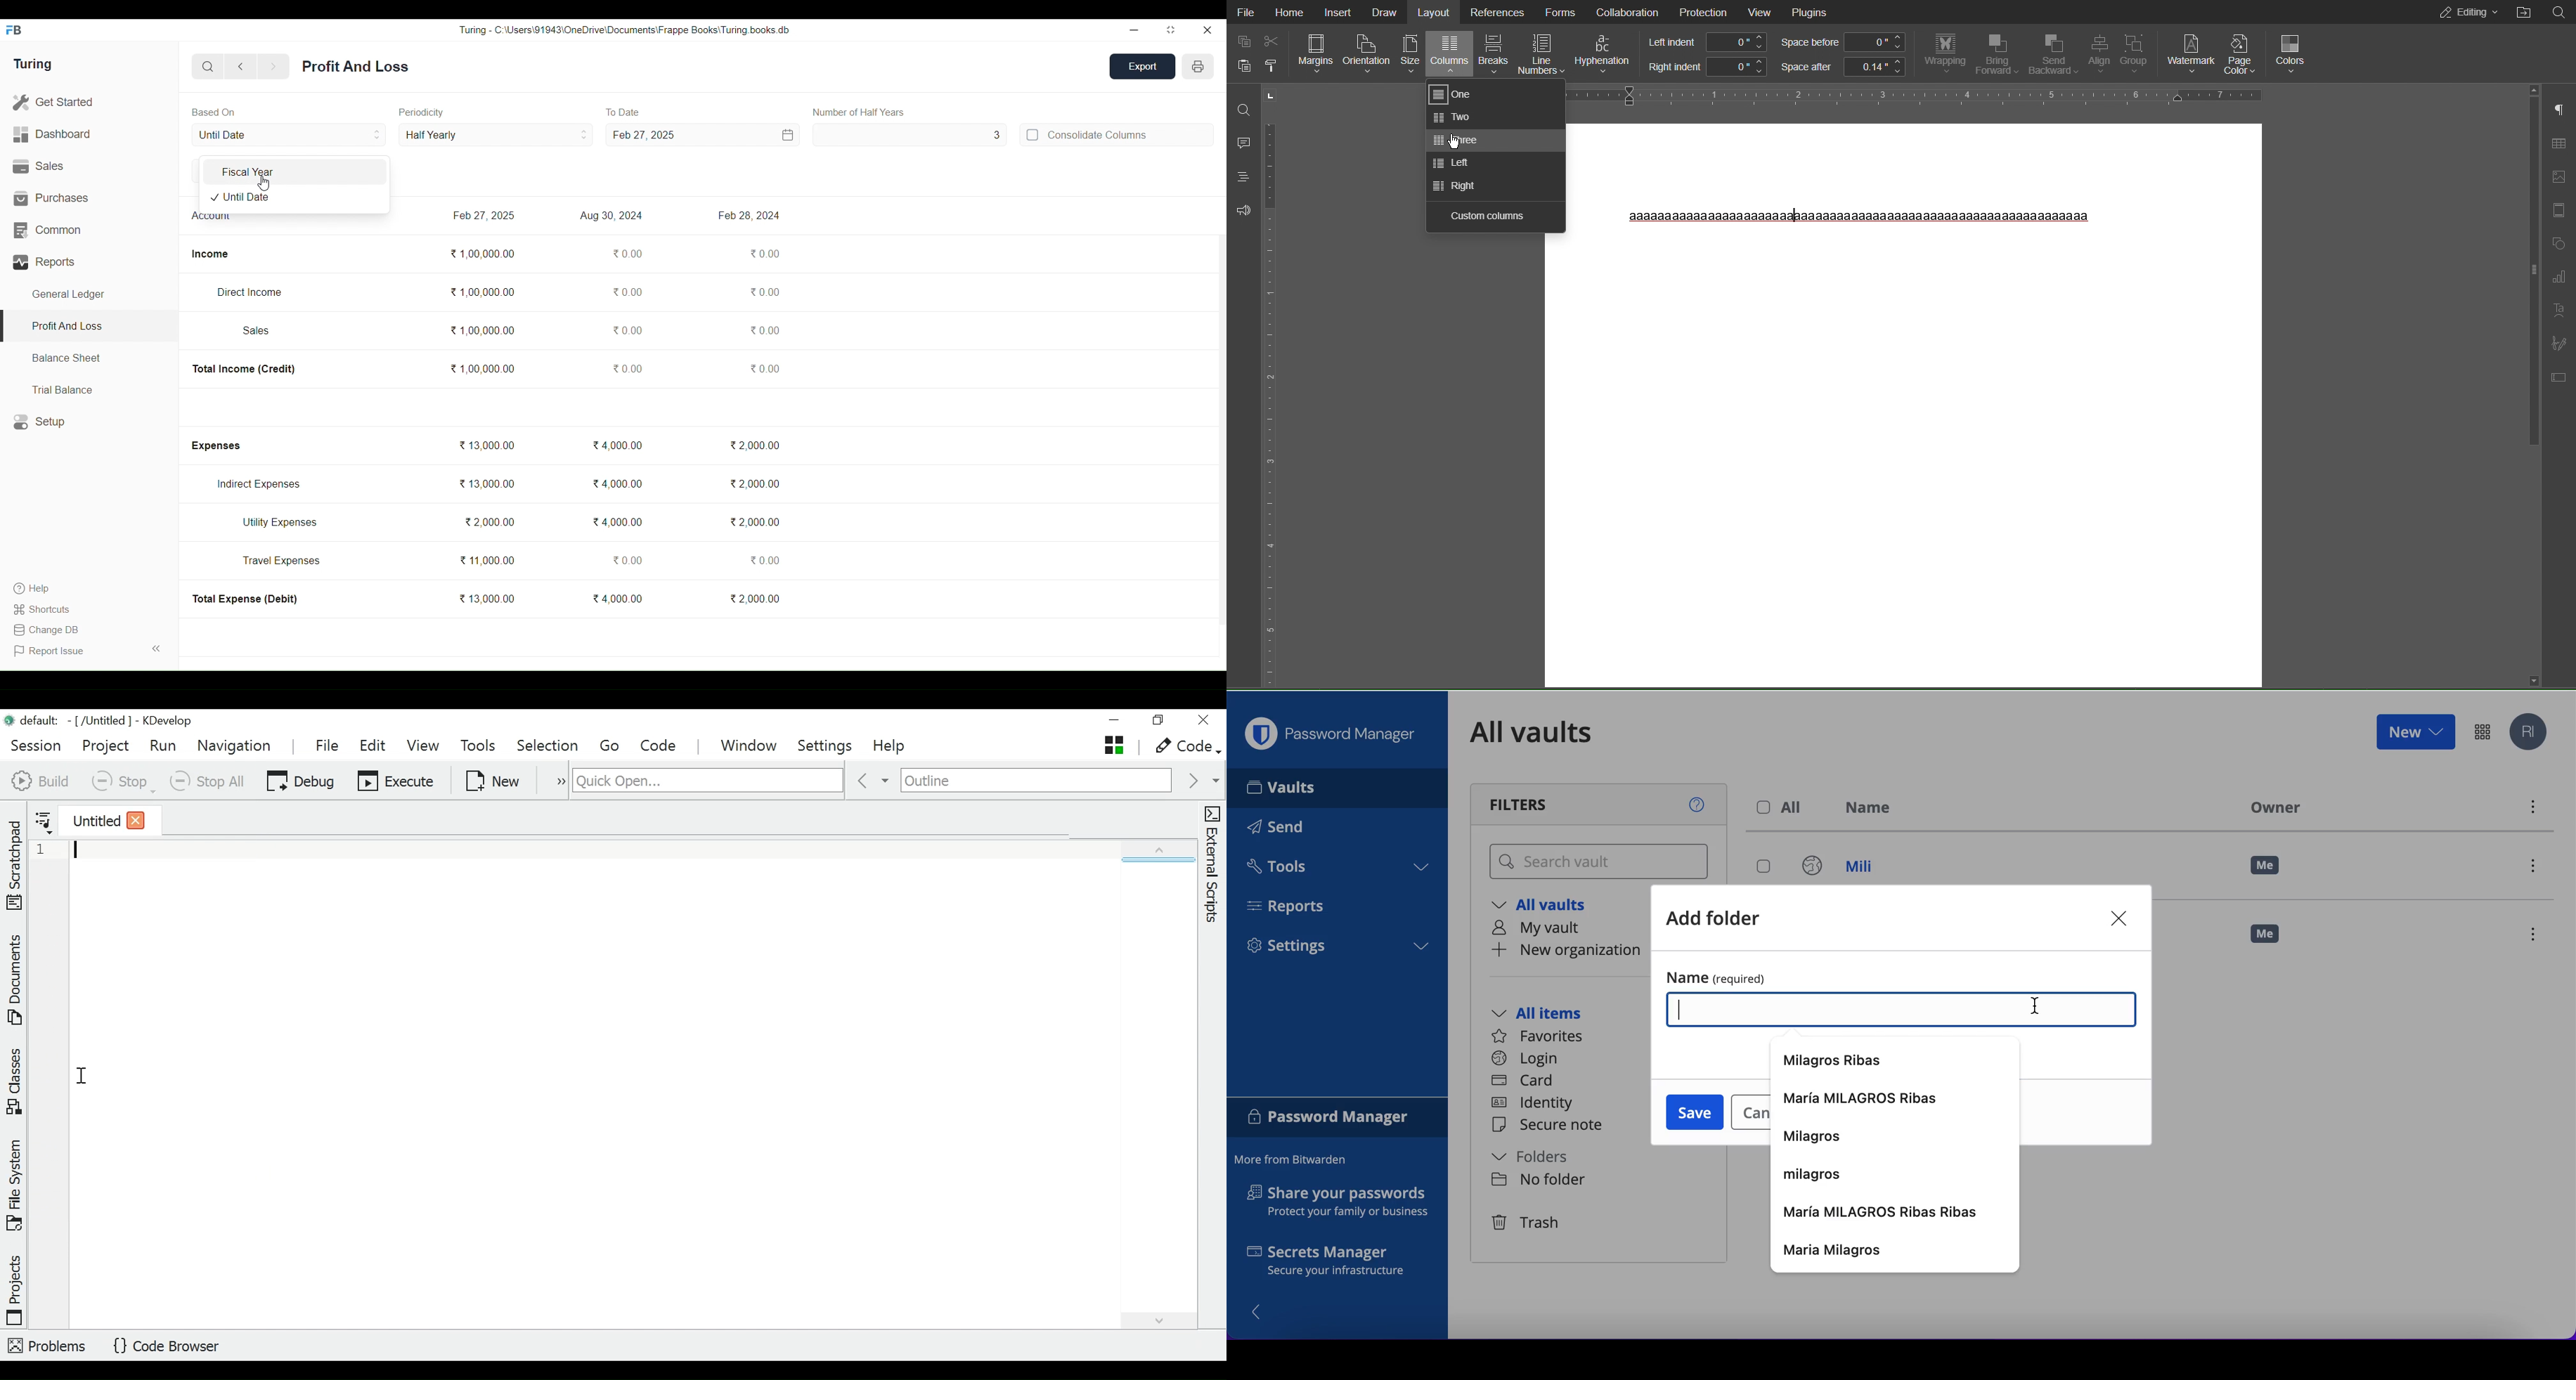  Describe the element at coordinates (32, 65) in the screenshot. I see `Turing` at that location.